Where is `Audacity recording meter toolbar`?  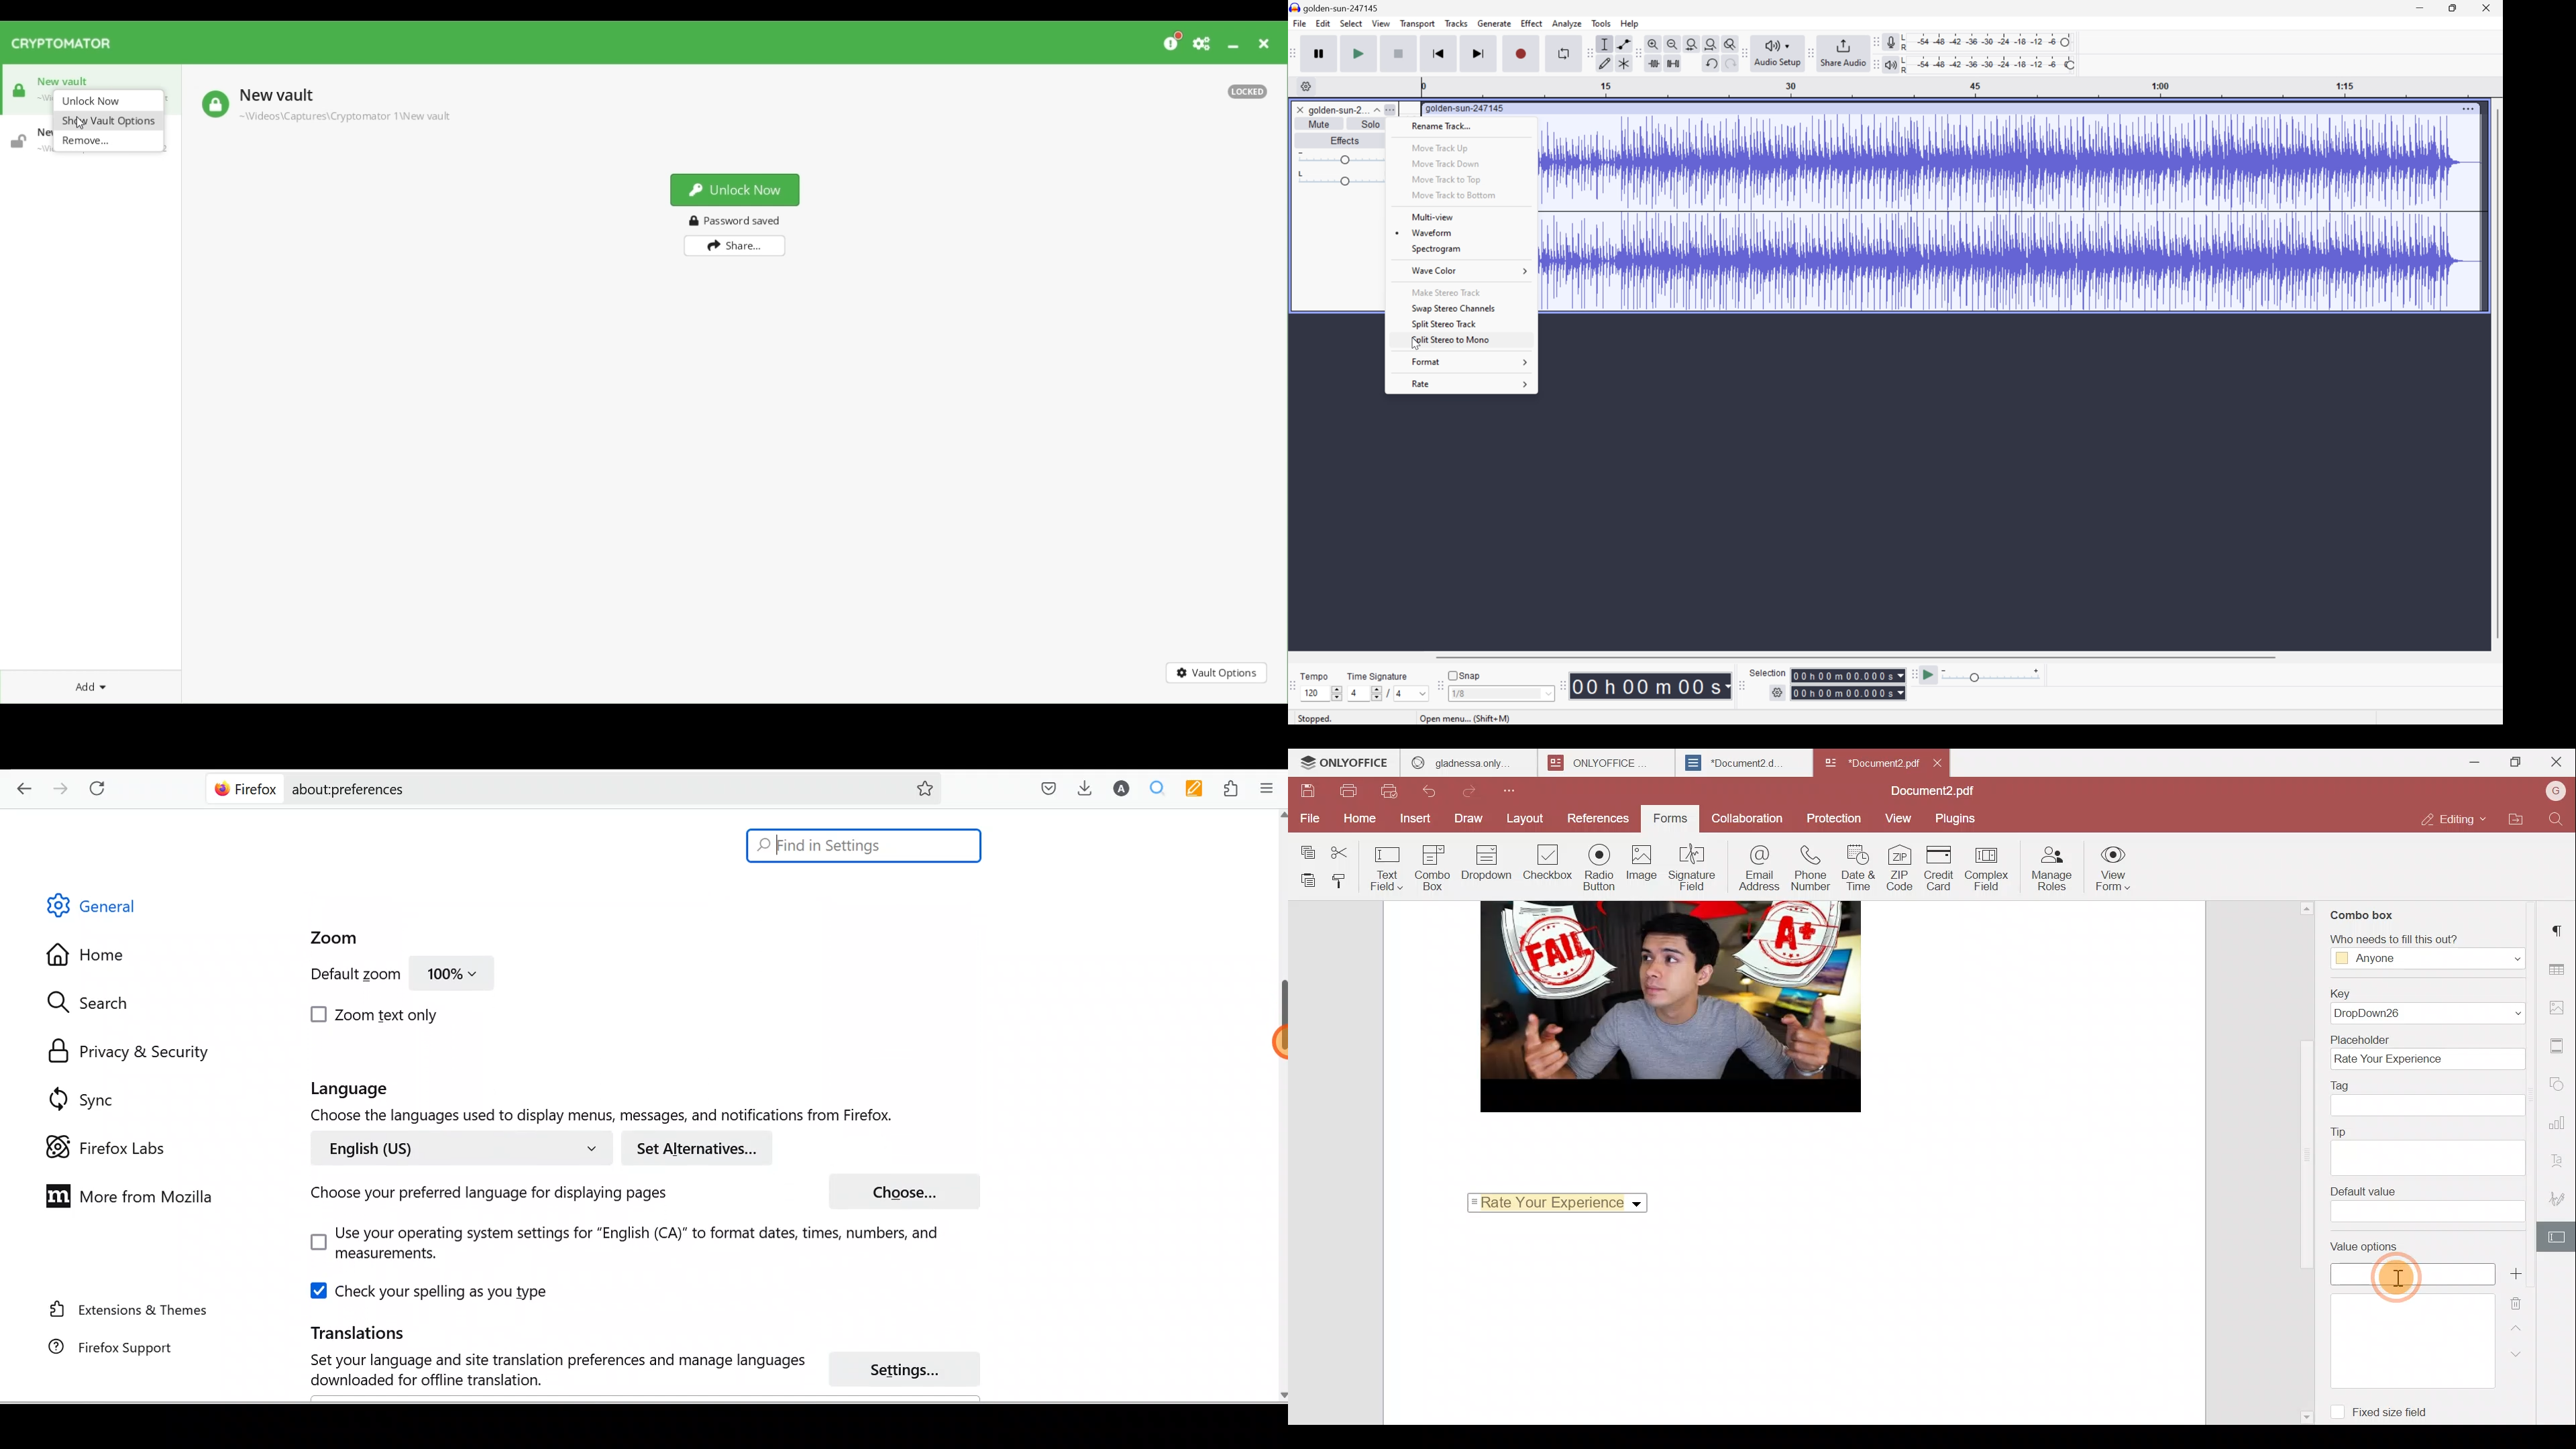
Audacity recording meter toolbar is located at coordinates (1872, 40).